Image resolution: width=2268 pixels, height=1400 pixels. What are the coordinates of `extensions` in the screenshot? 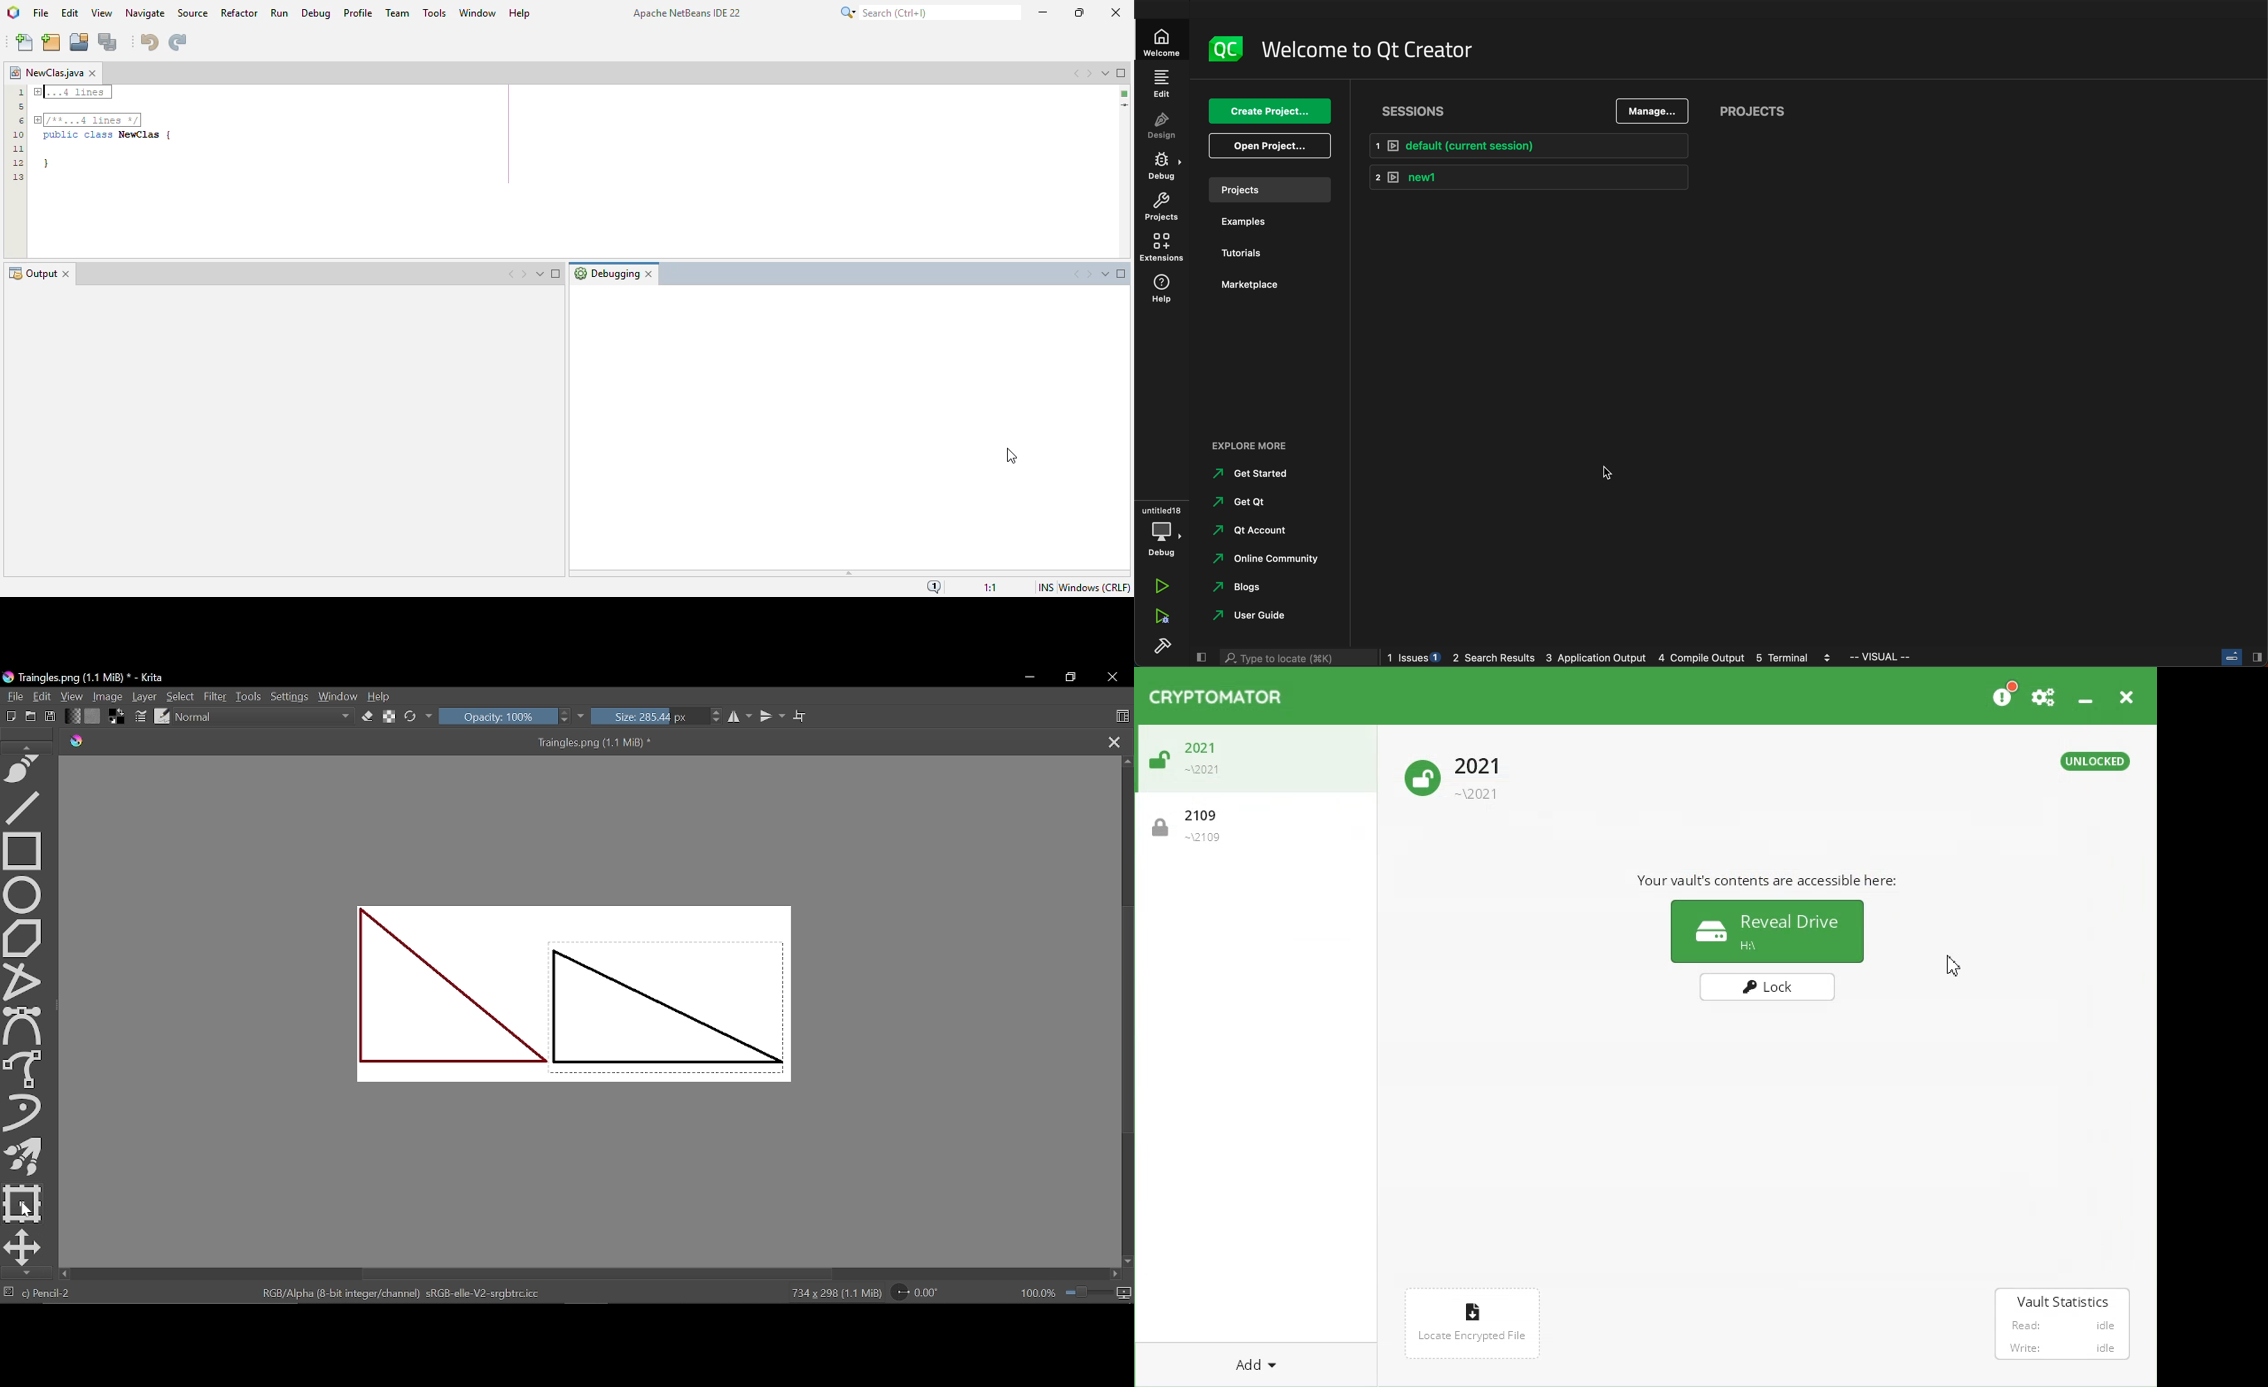 It's located at (1161, 248).